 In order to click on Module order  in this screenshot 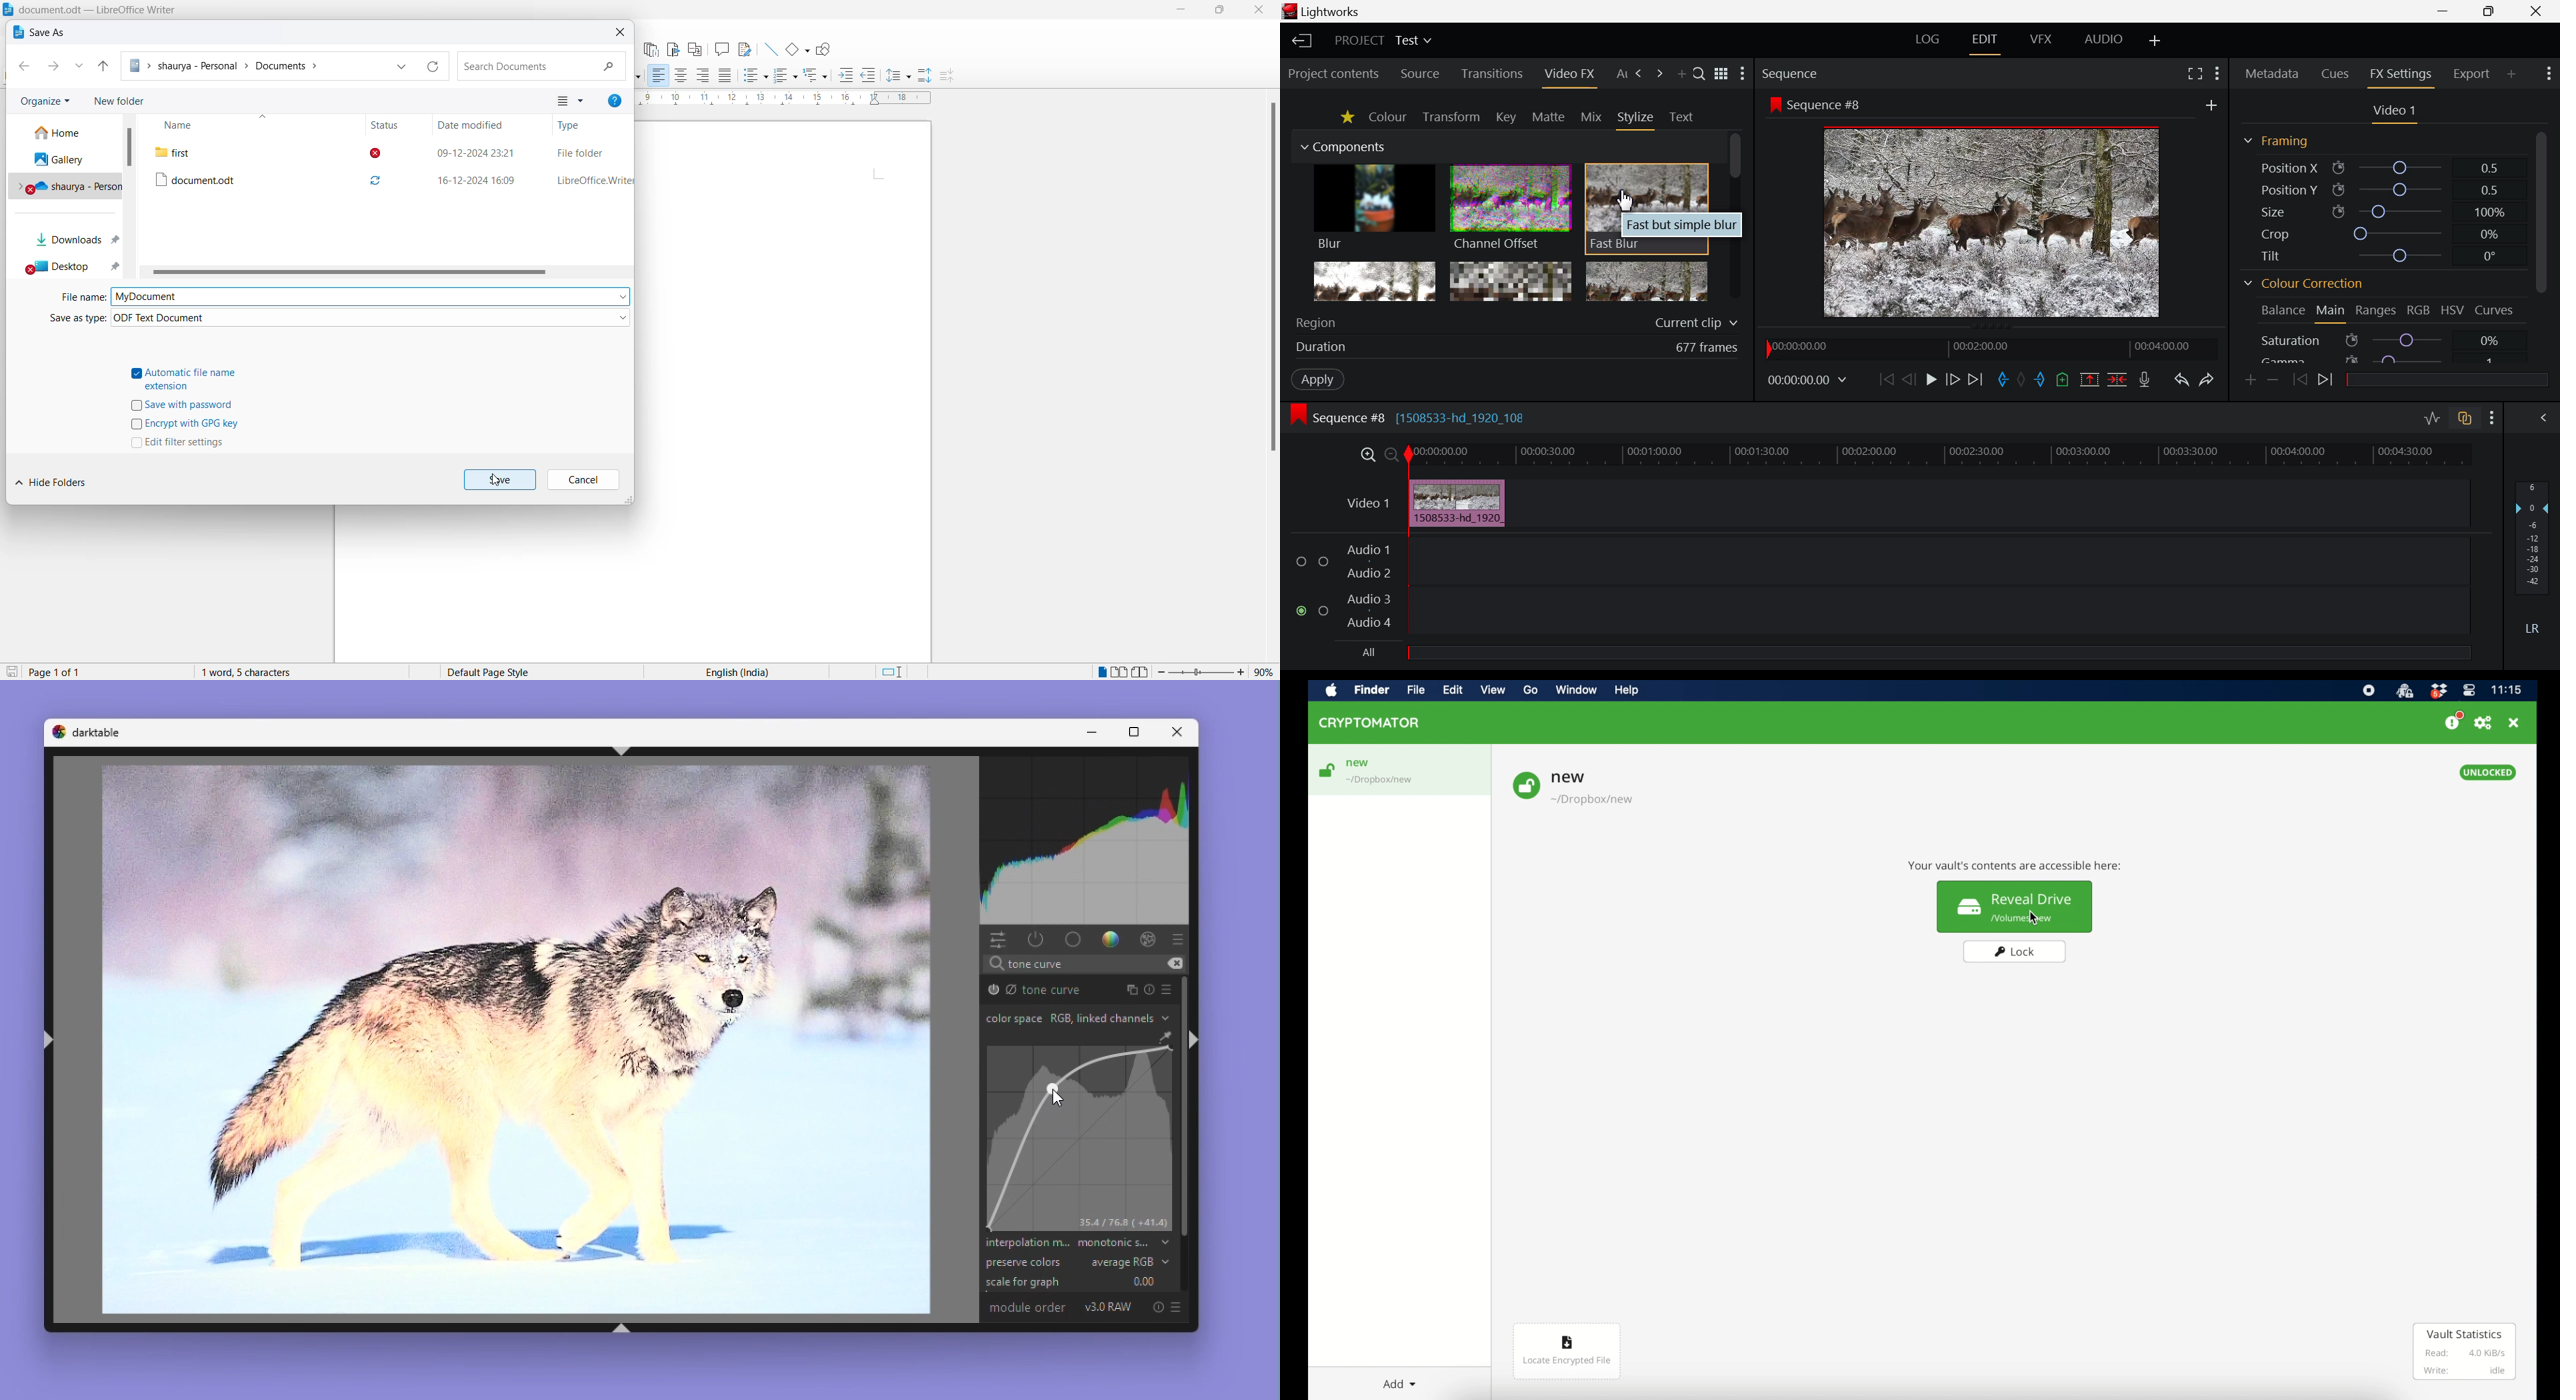, I will do `click(1027, 1309)`.